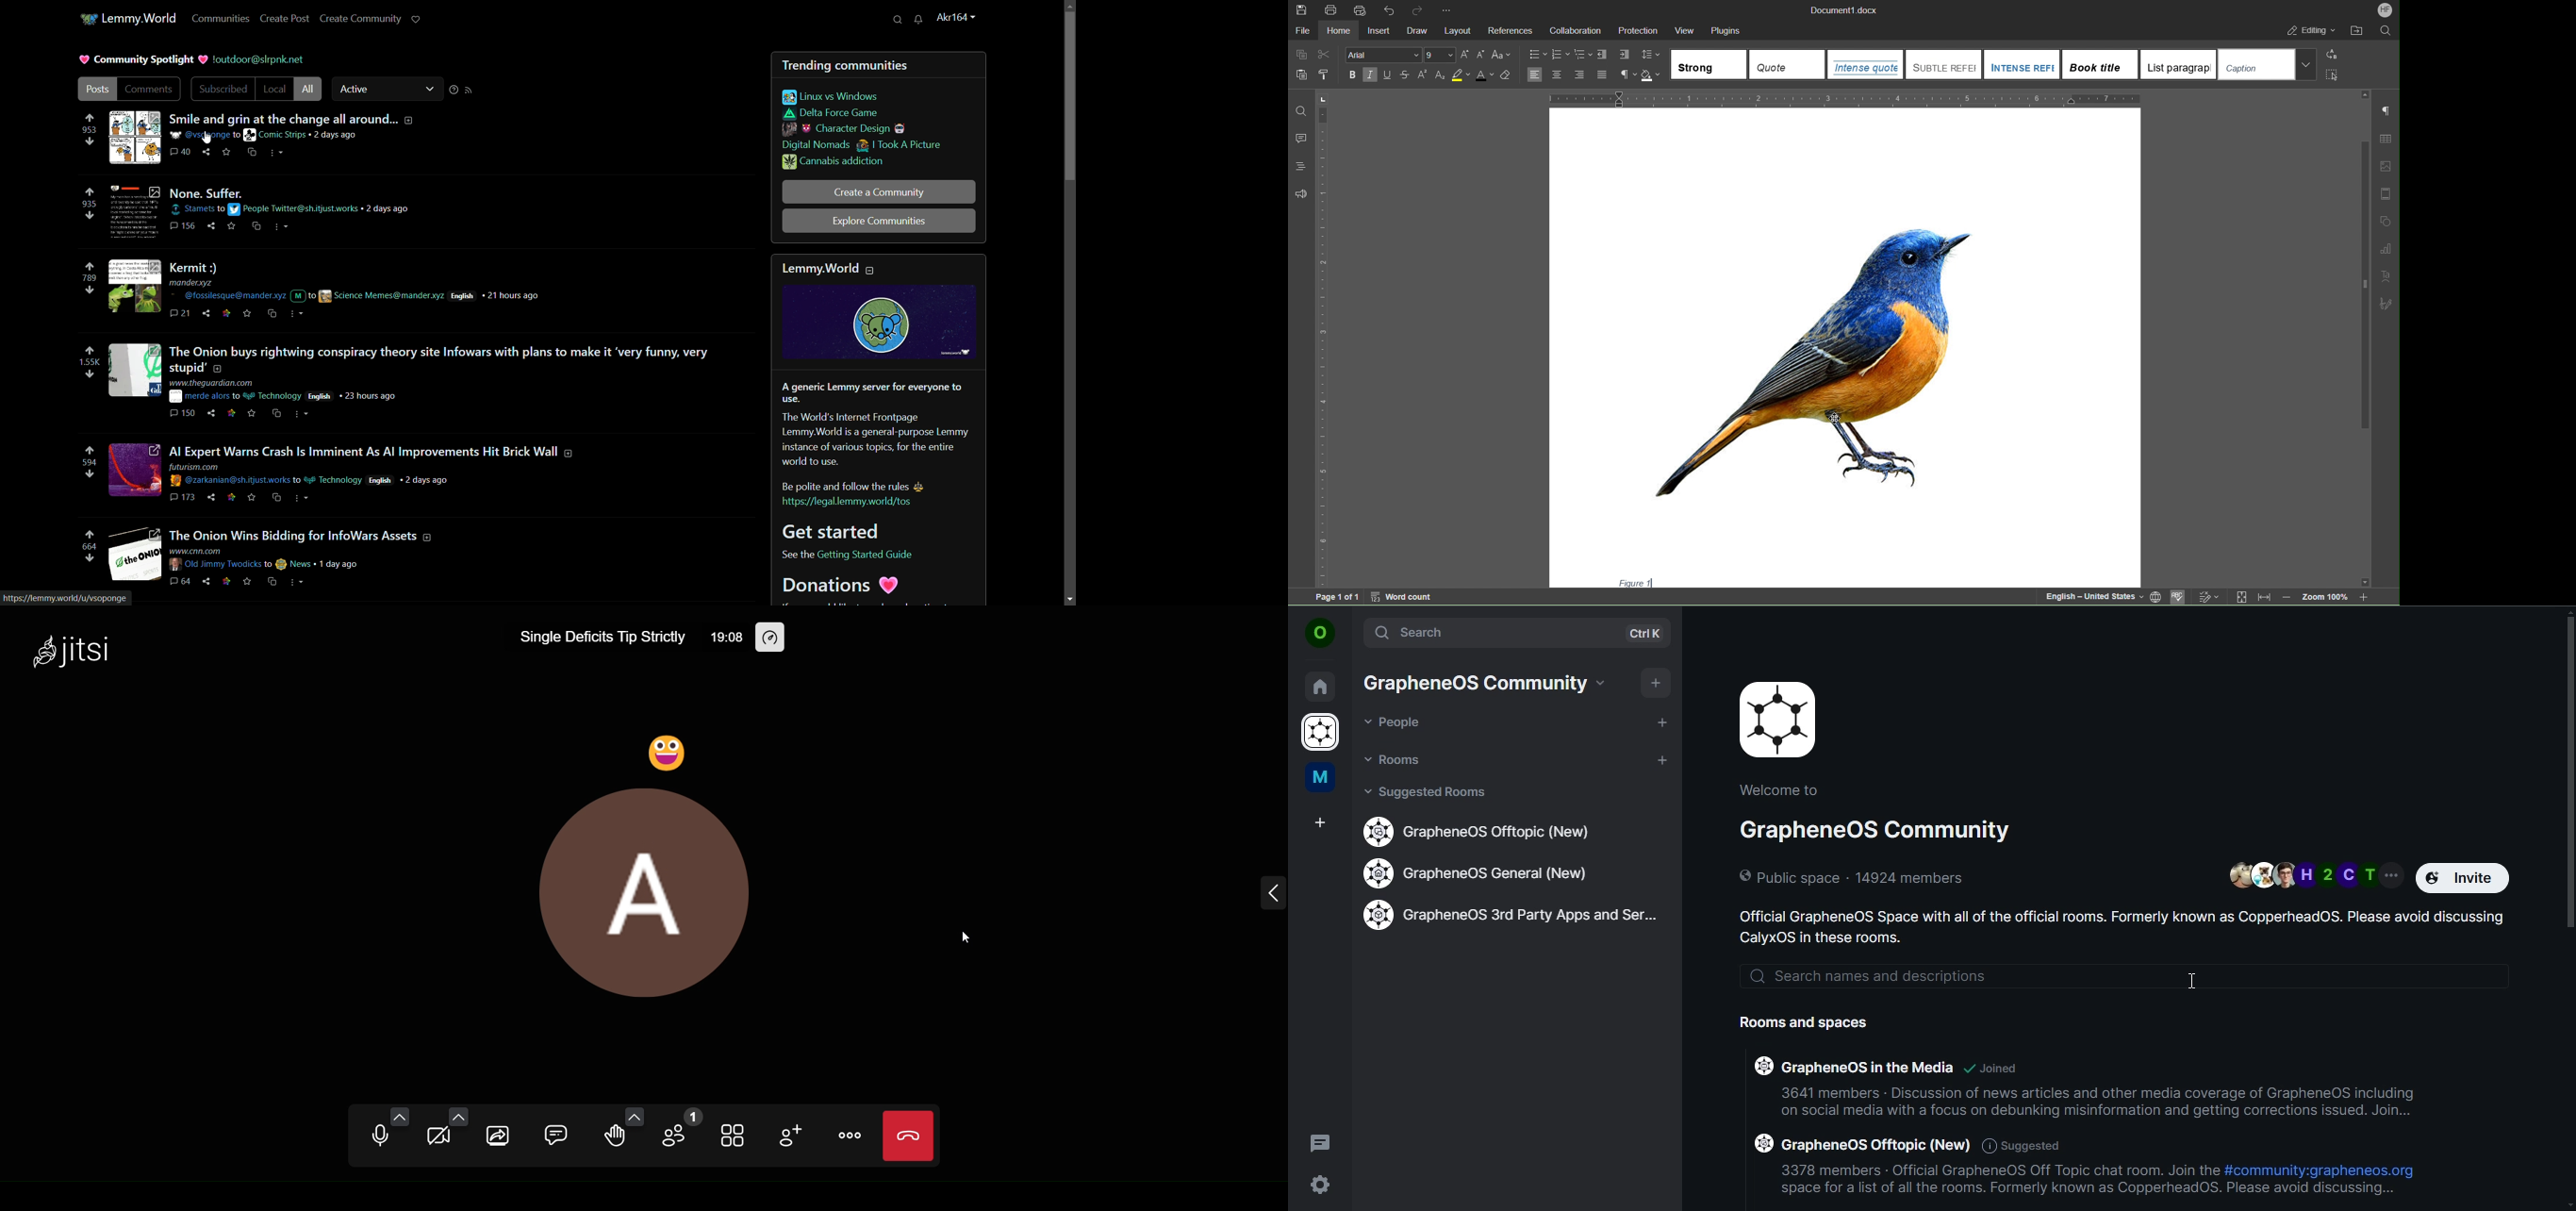  What do you see at coordinates (89, 277) in the screenshot?
I see `number of votes` at bounding box center [89, 277].